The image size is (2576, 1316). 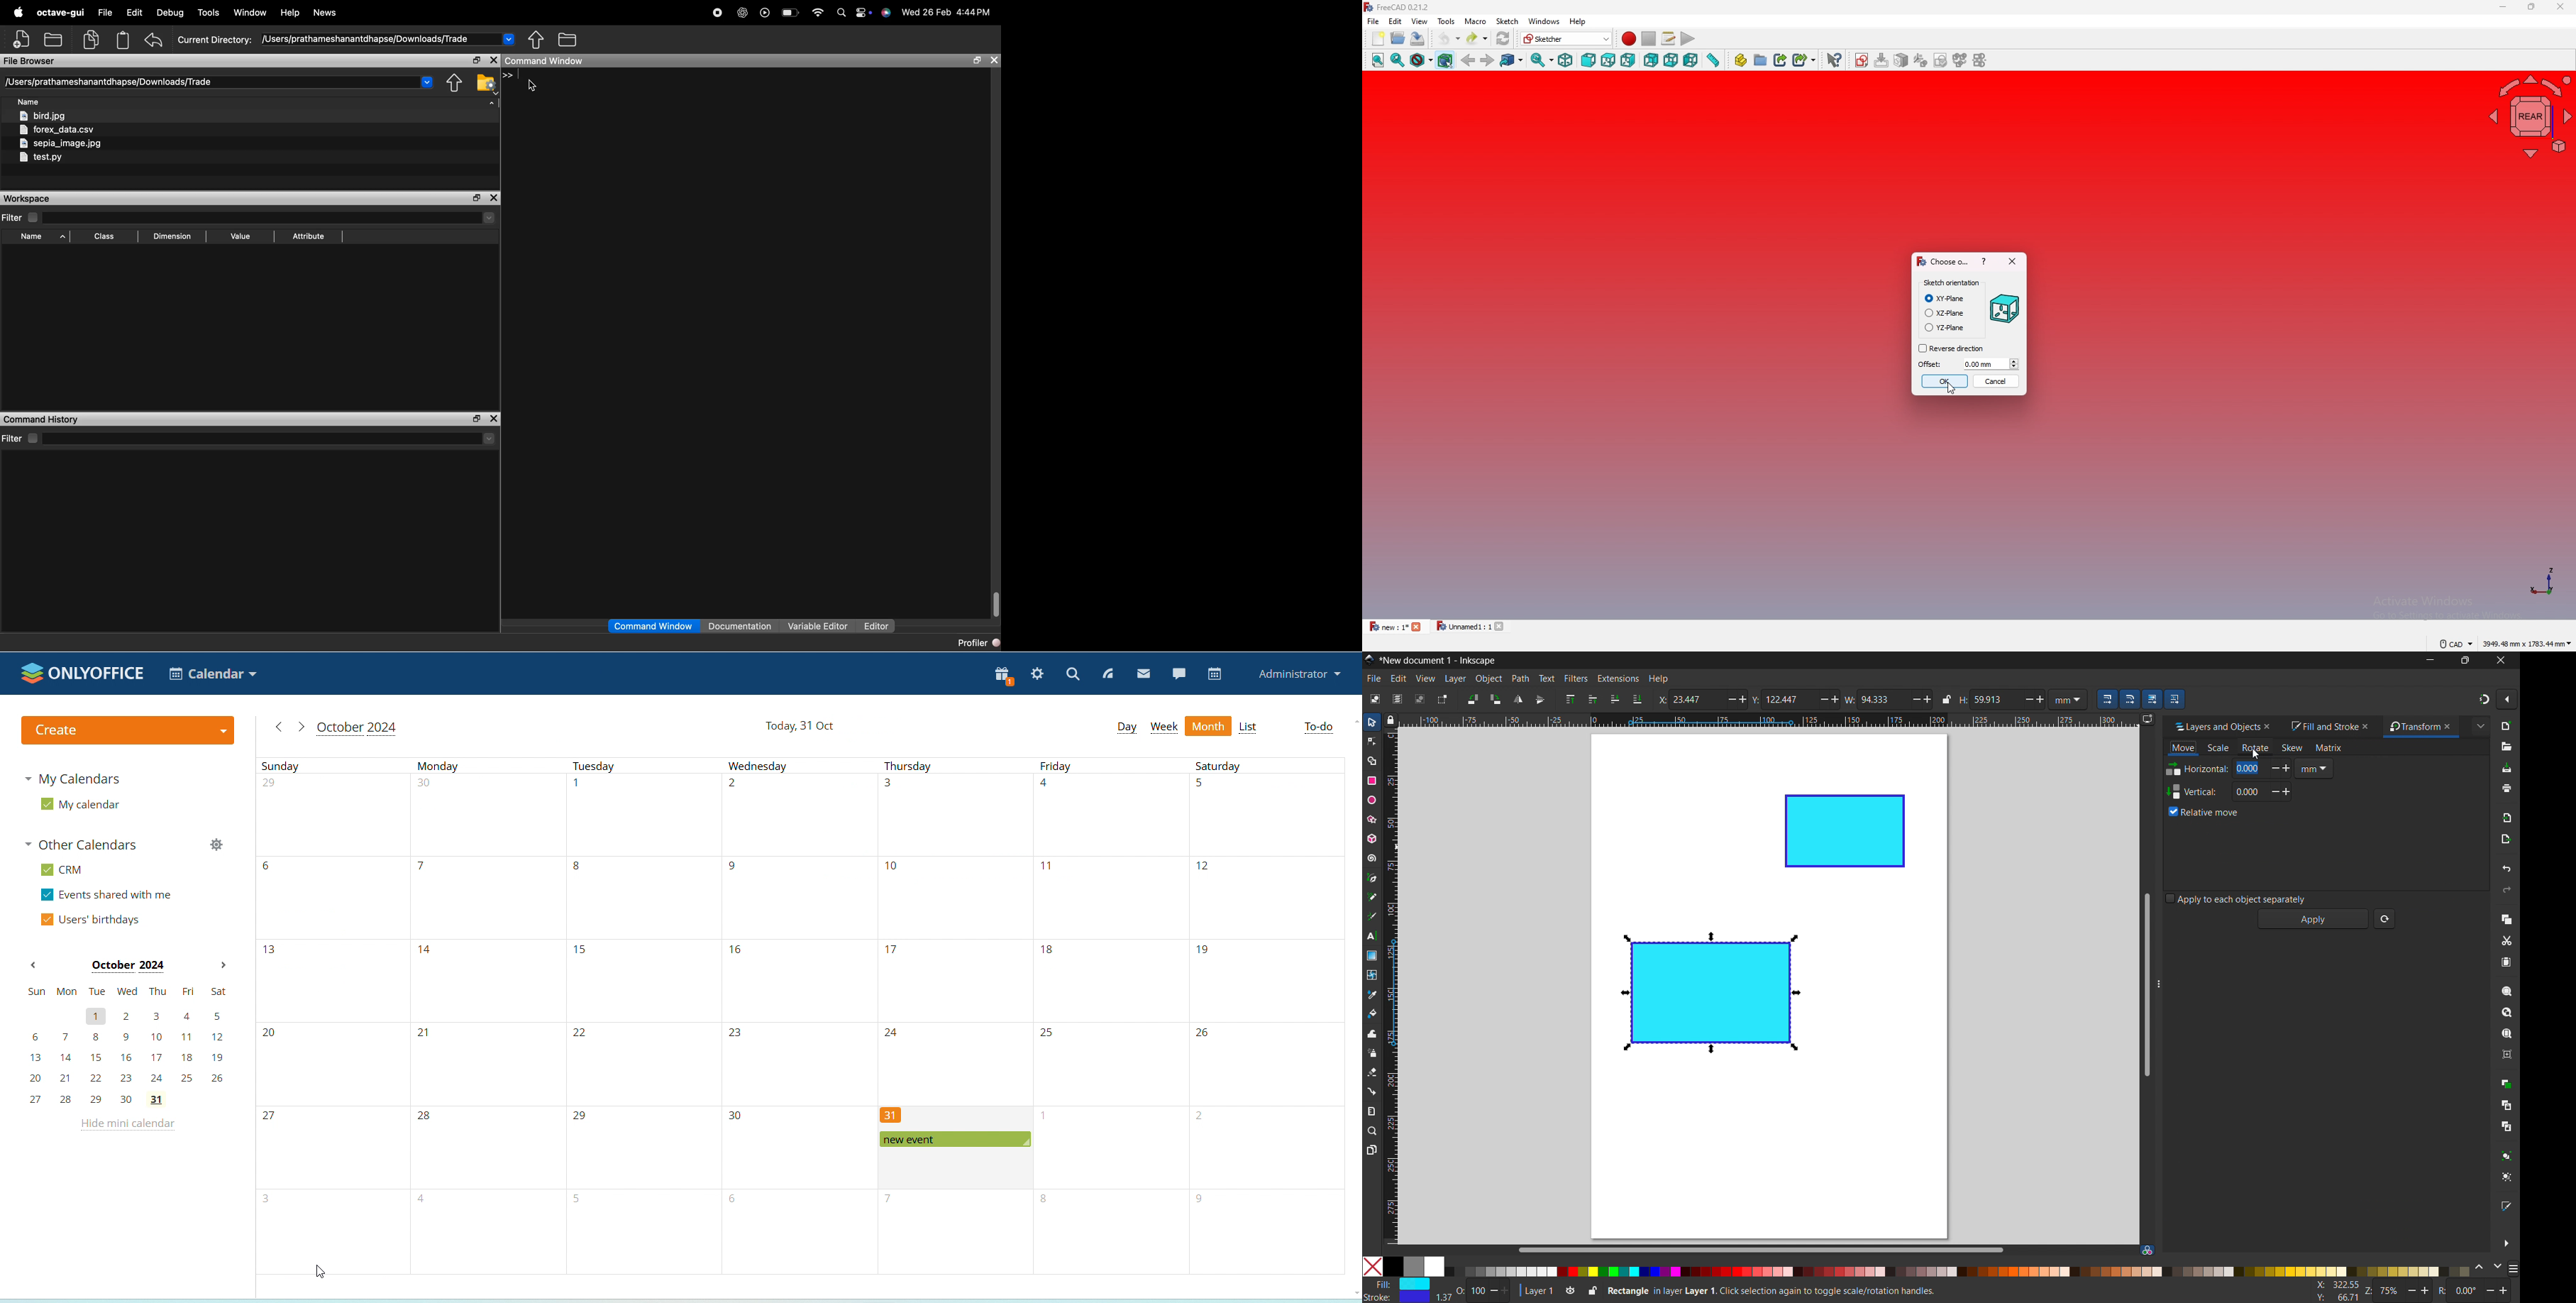 I want to click on close, so click(x=2561, y=6).